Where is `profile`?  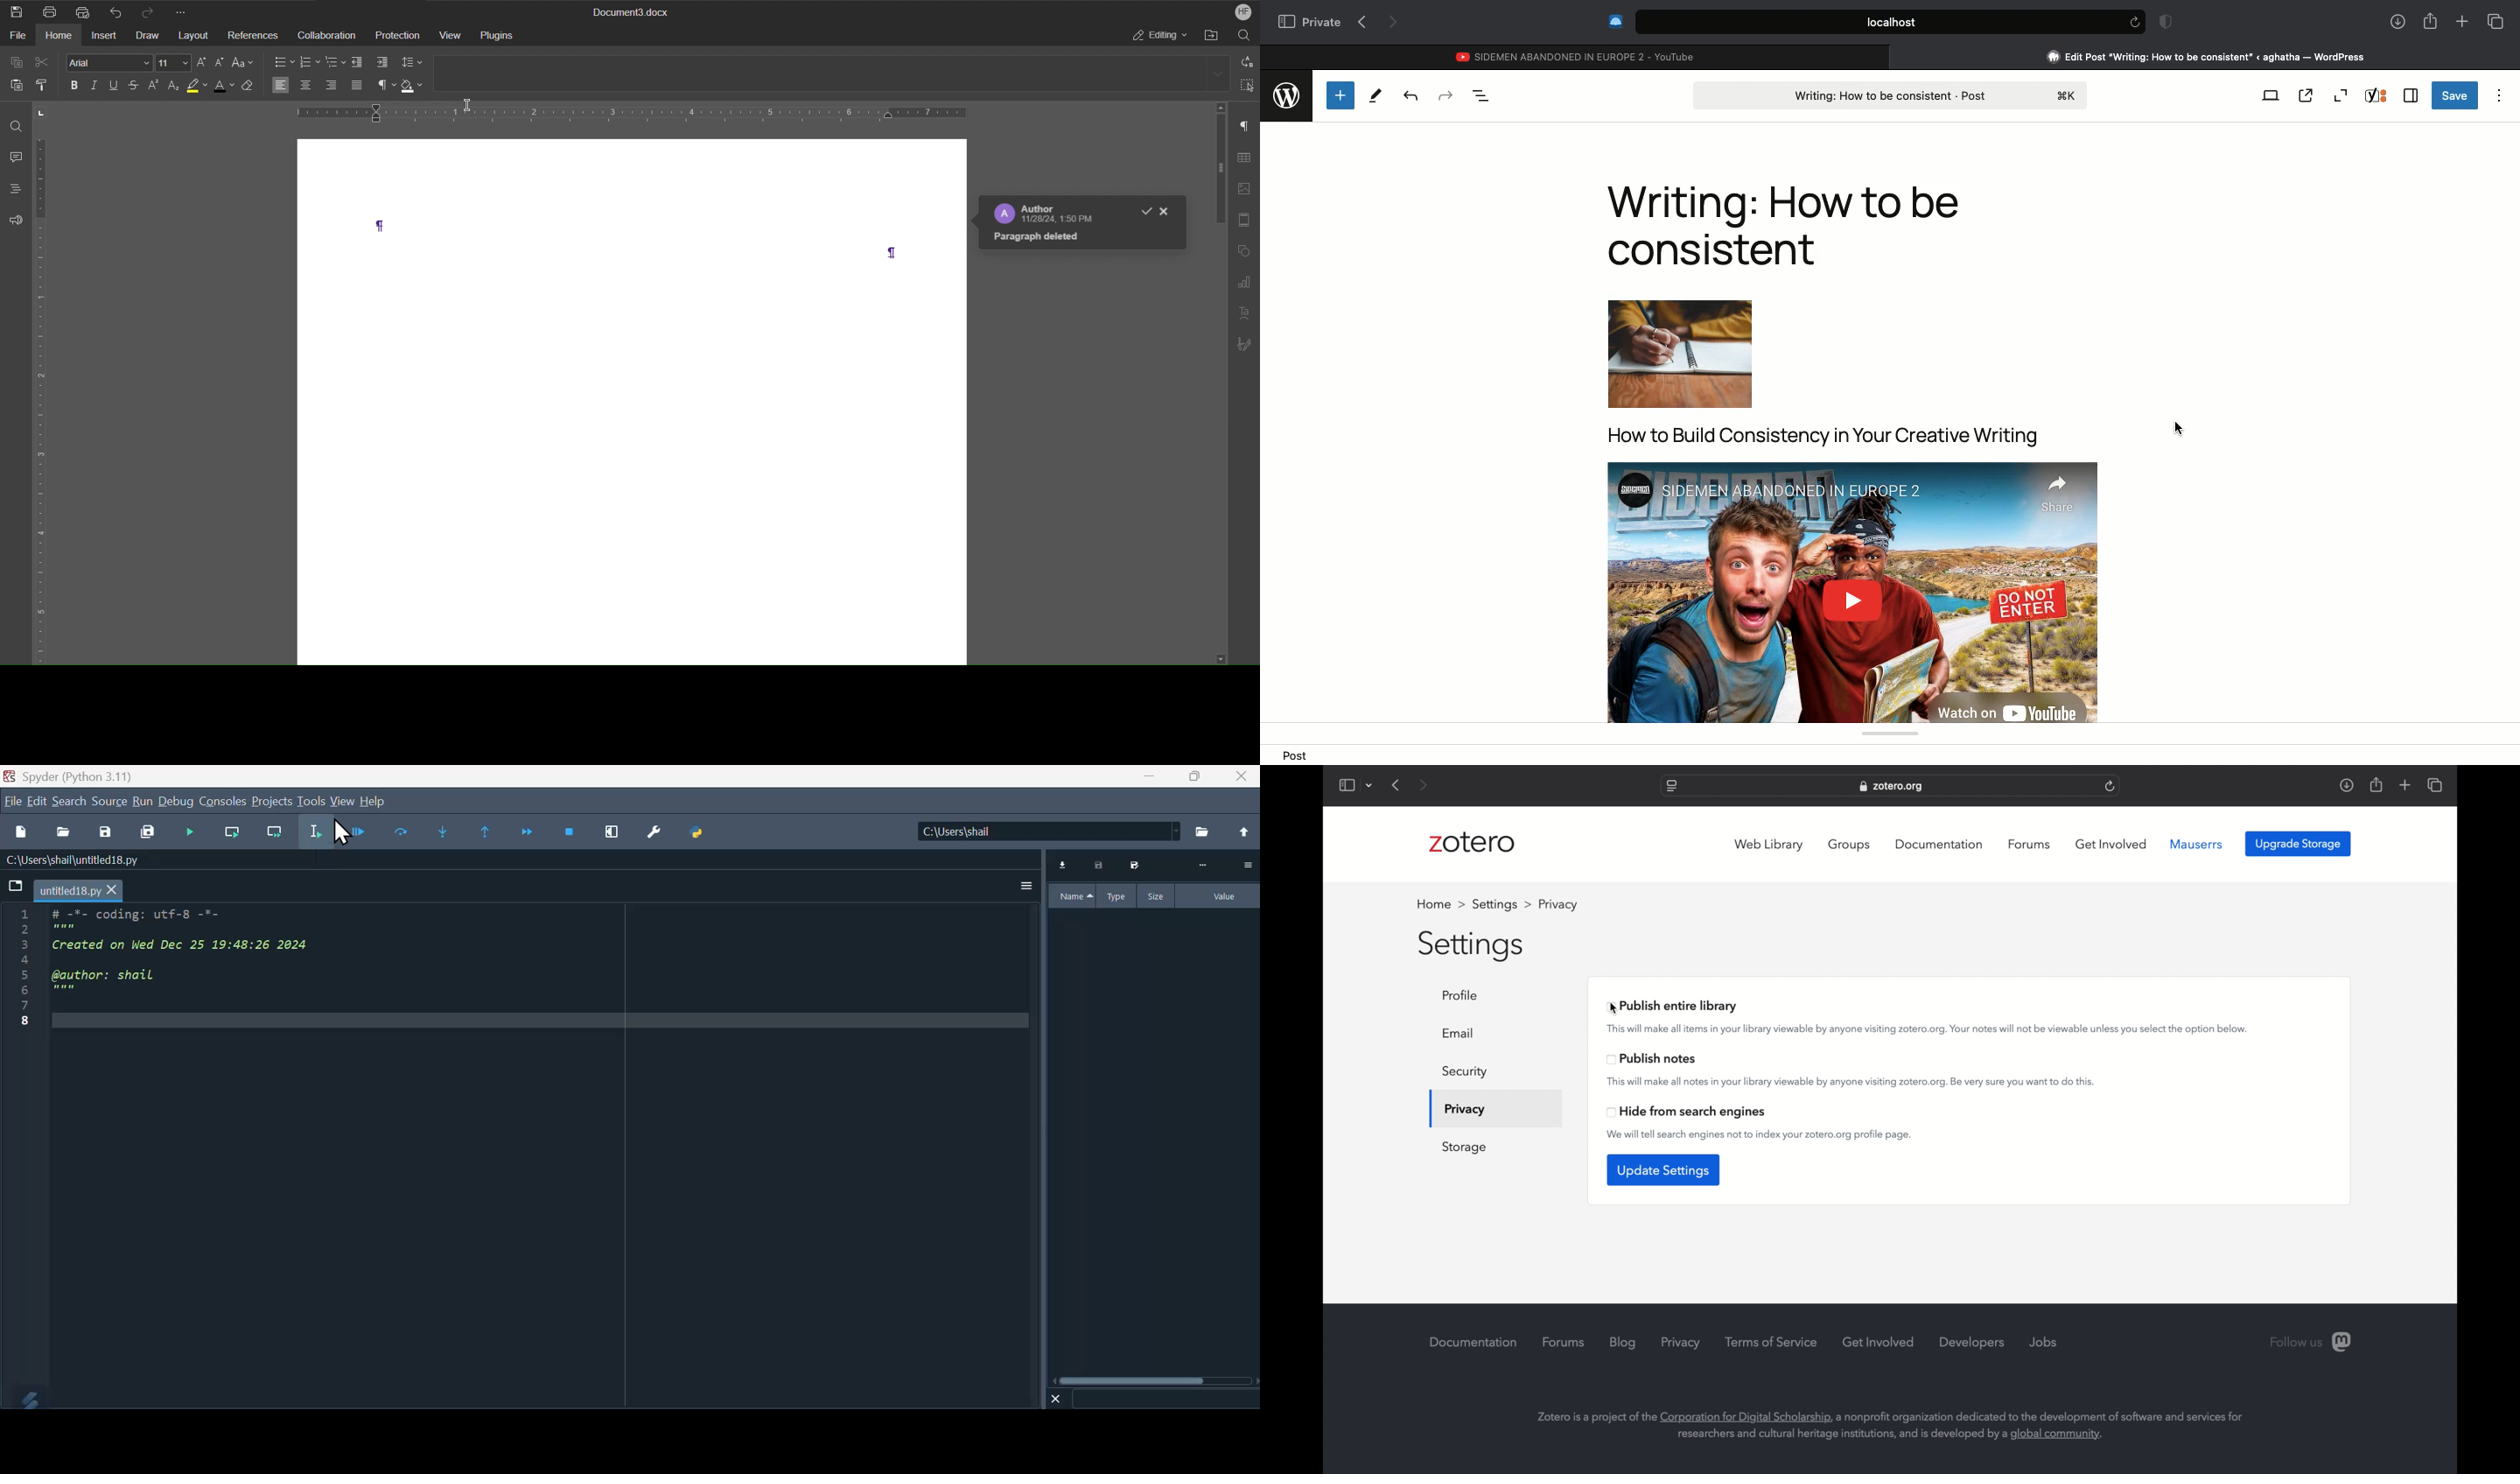 profile is located at coordinates (1556, 904).